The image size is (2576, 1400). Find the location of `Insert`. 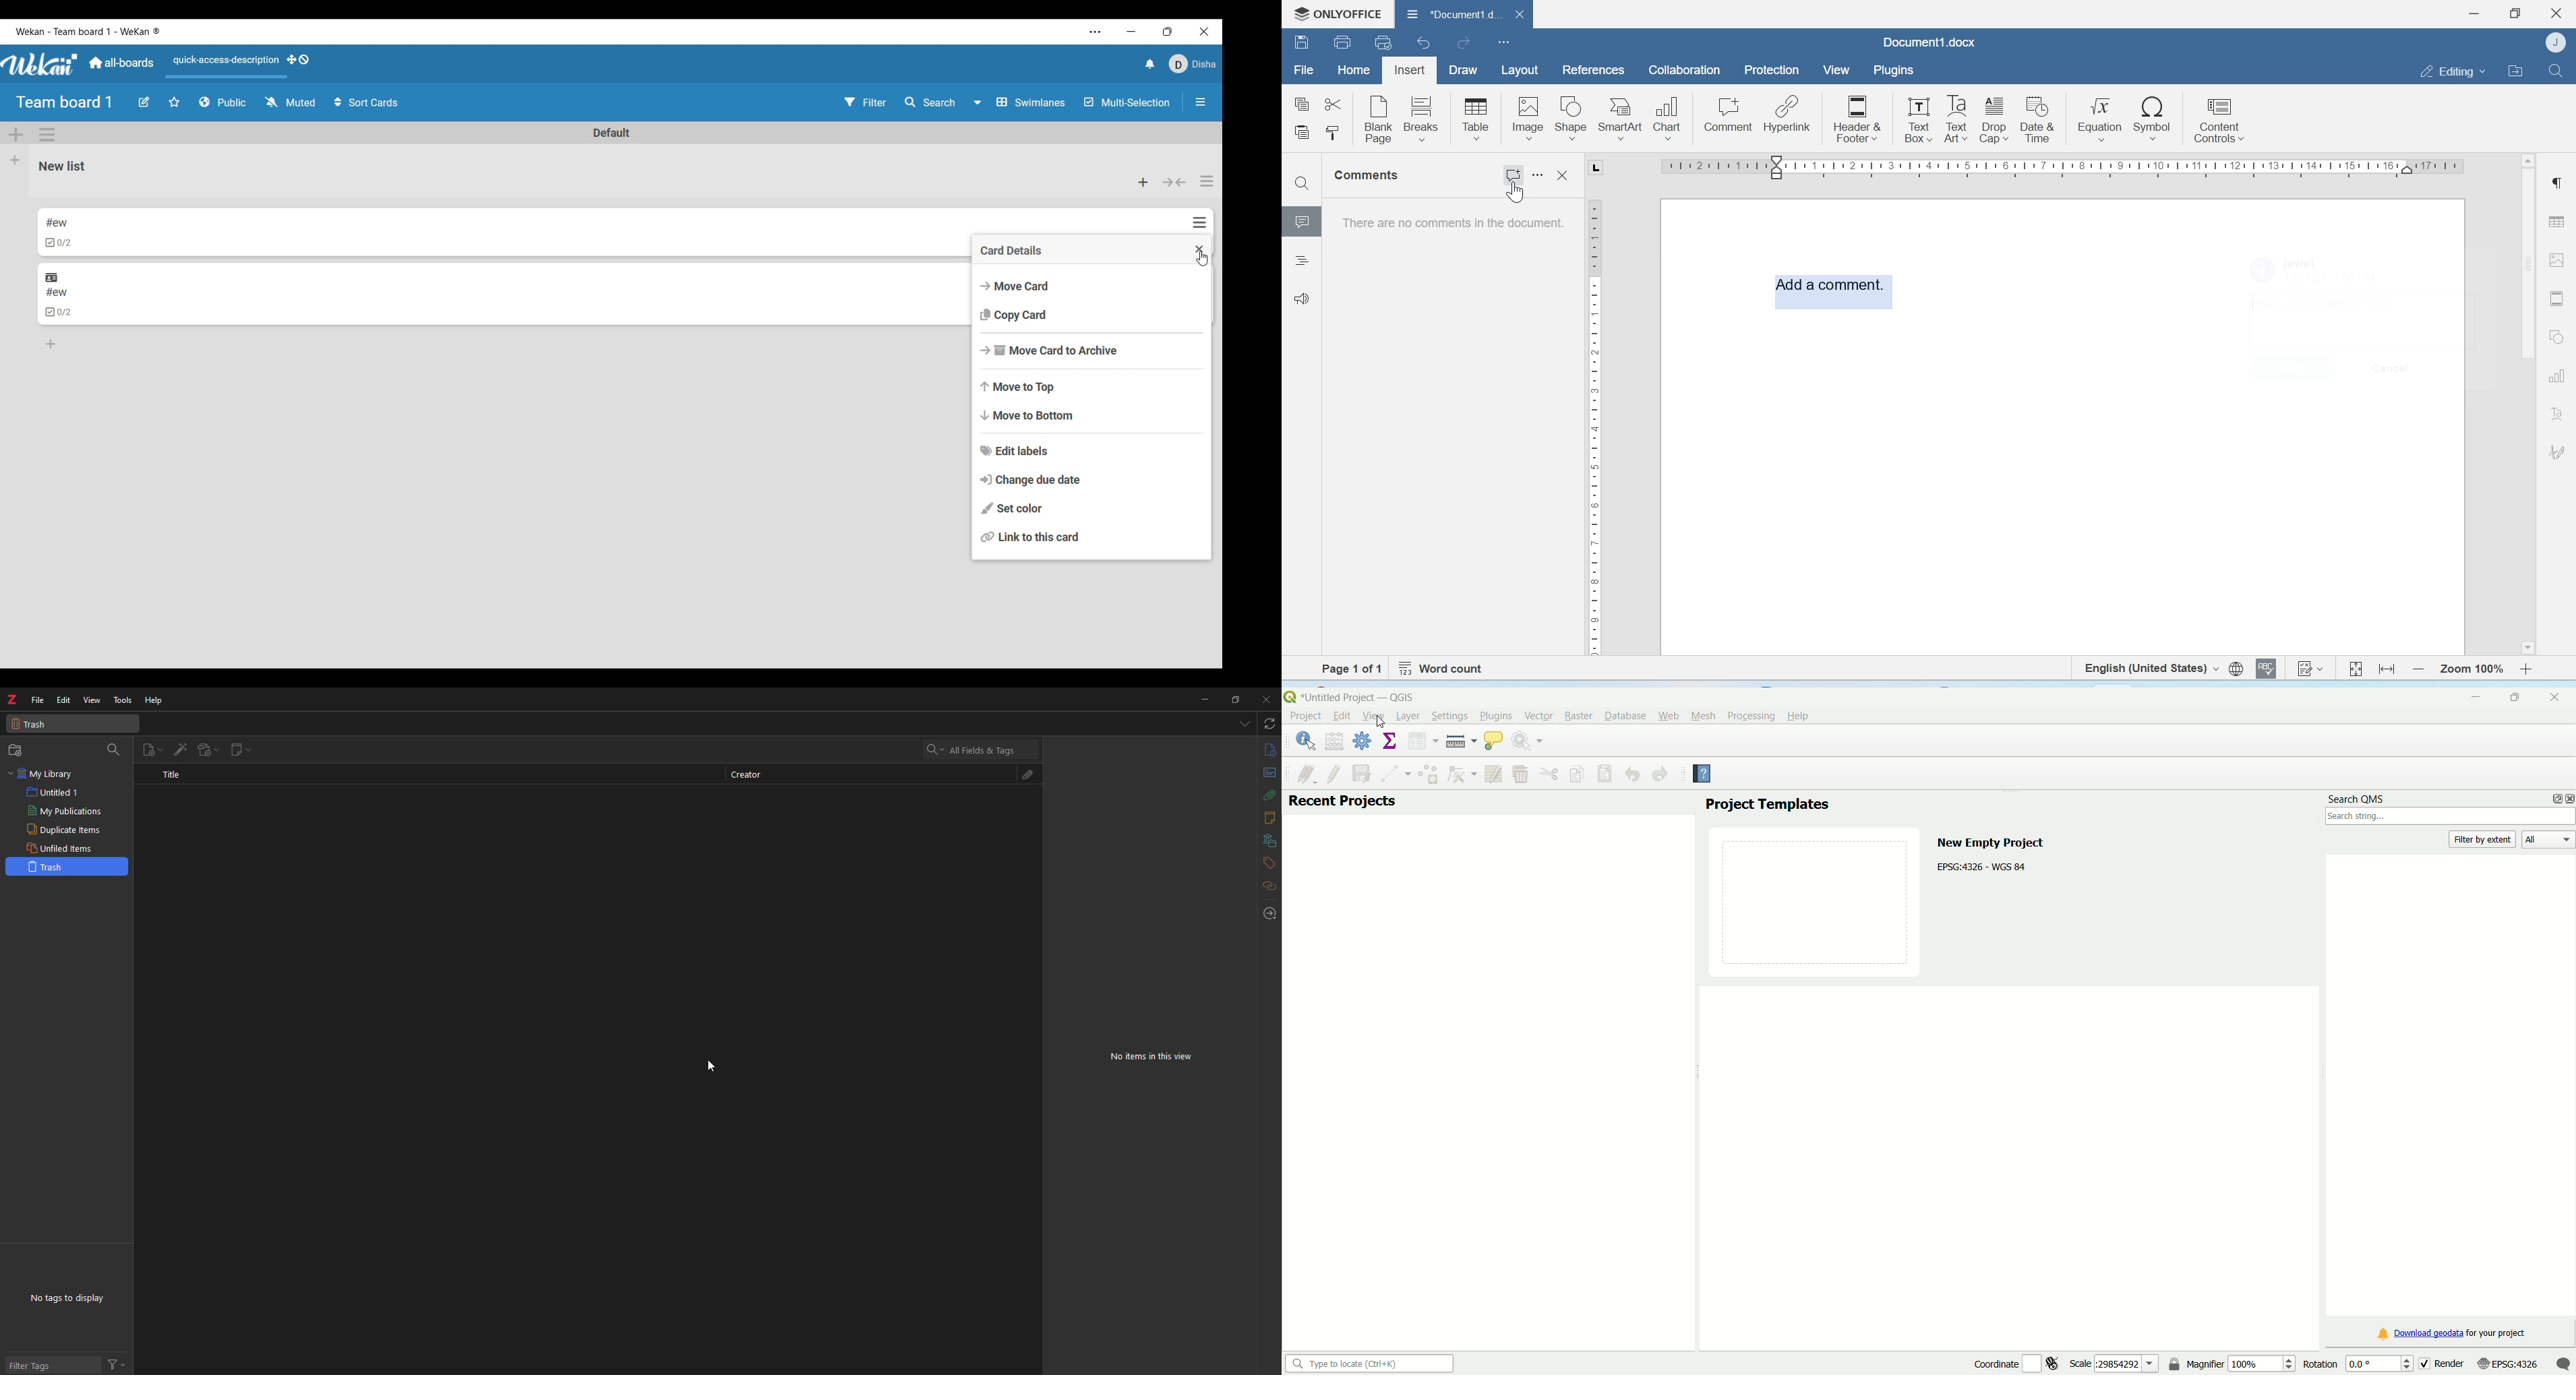

Insert is located at coordinates (1409, 71).